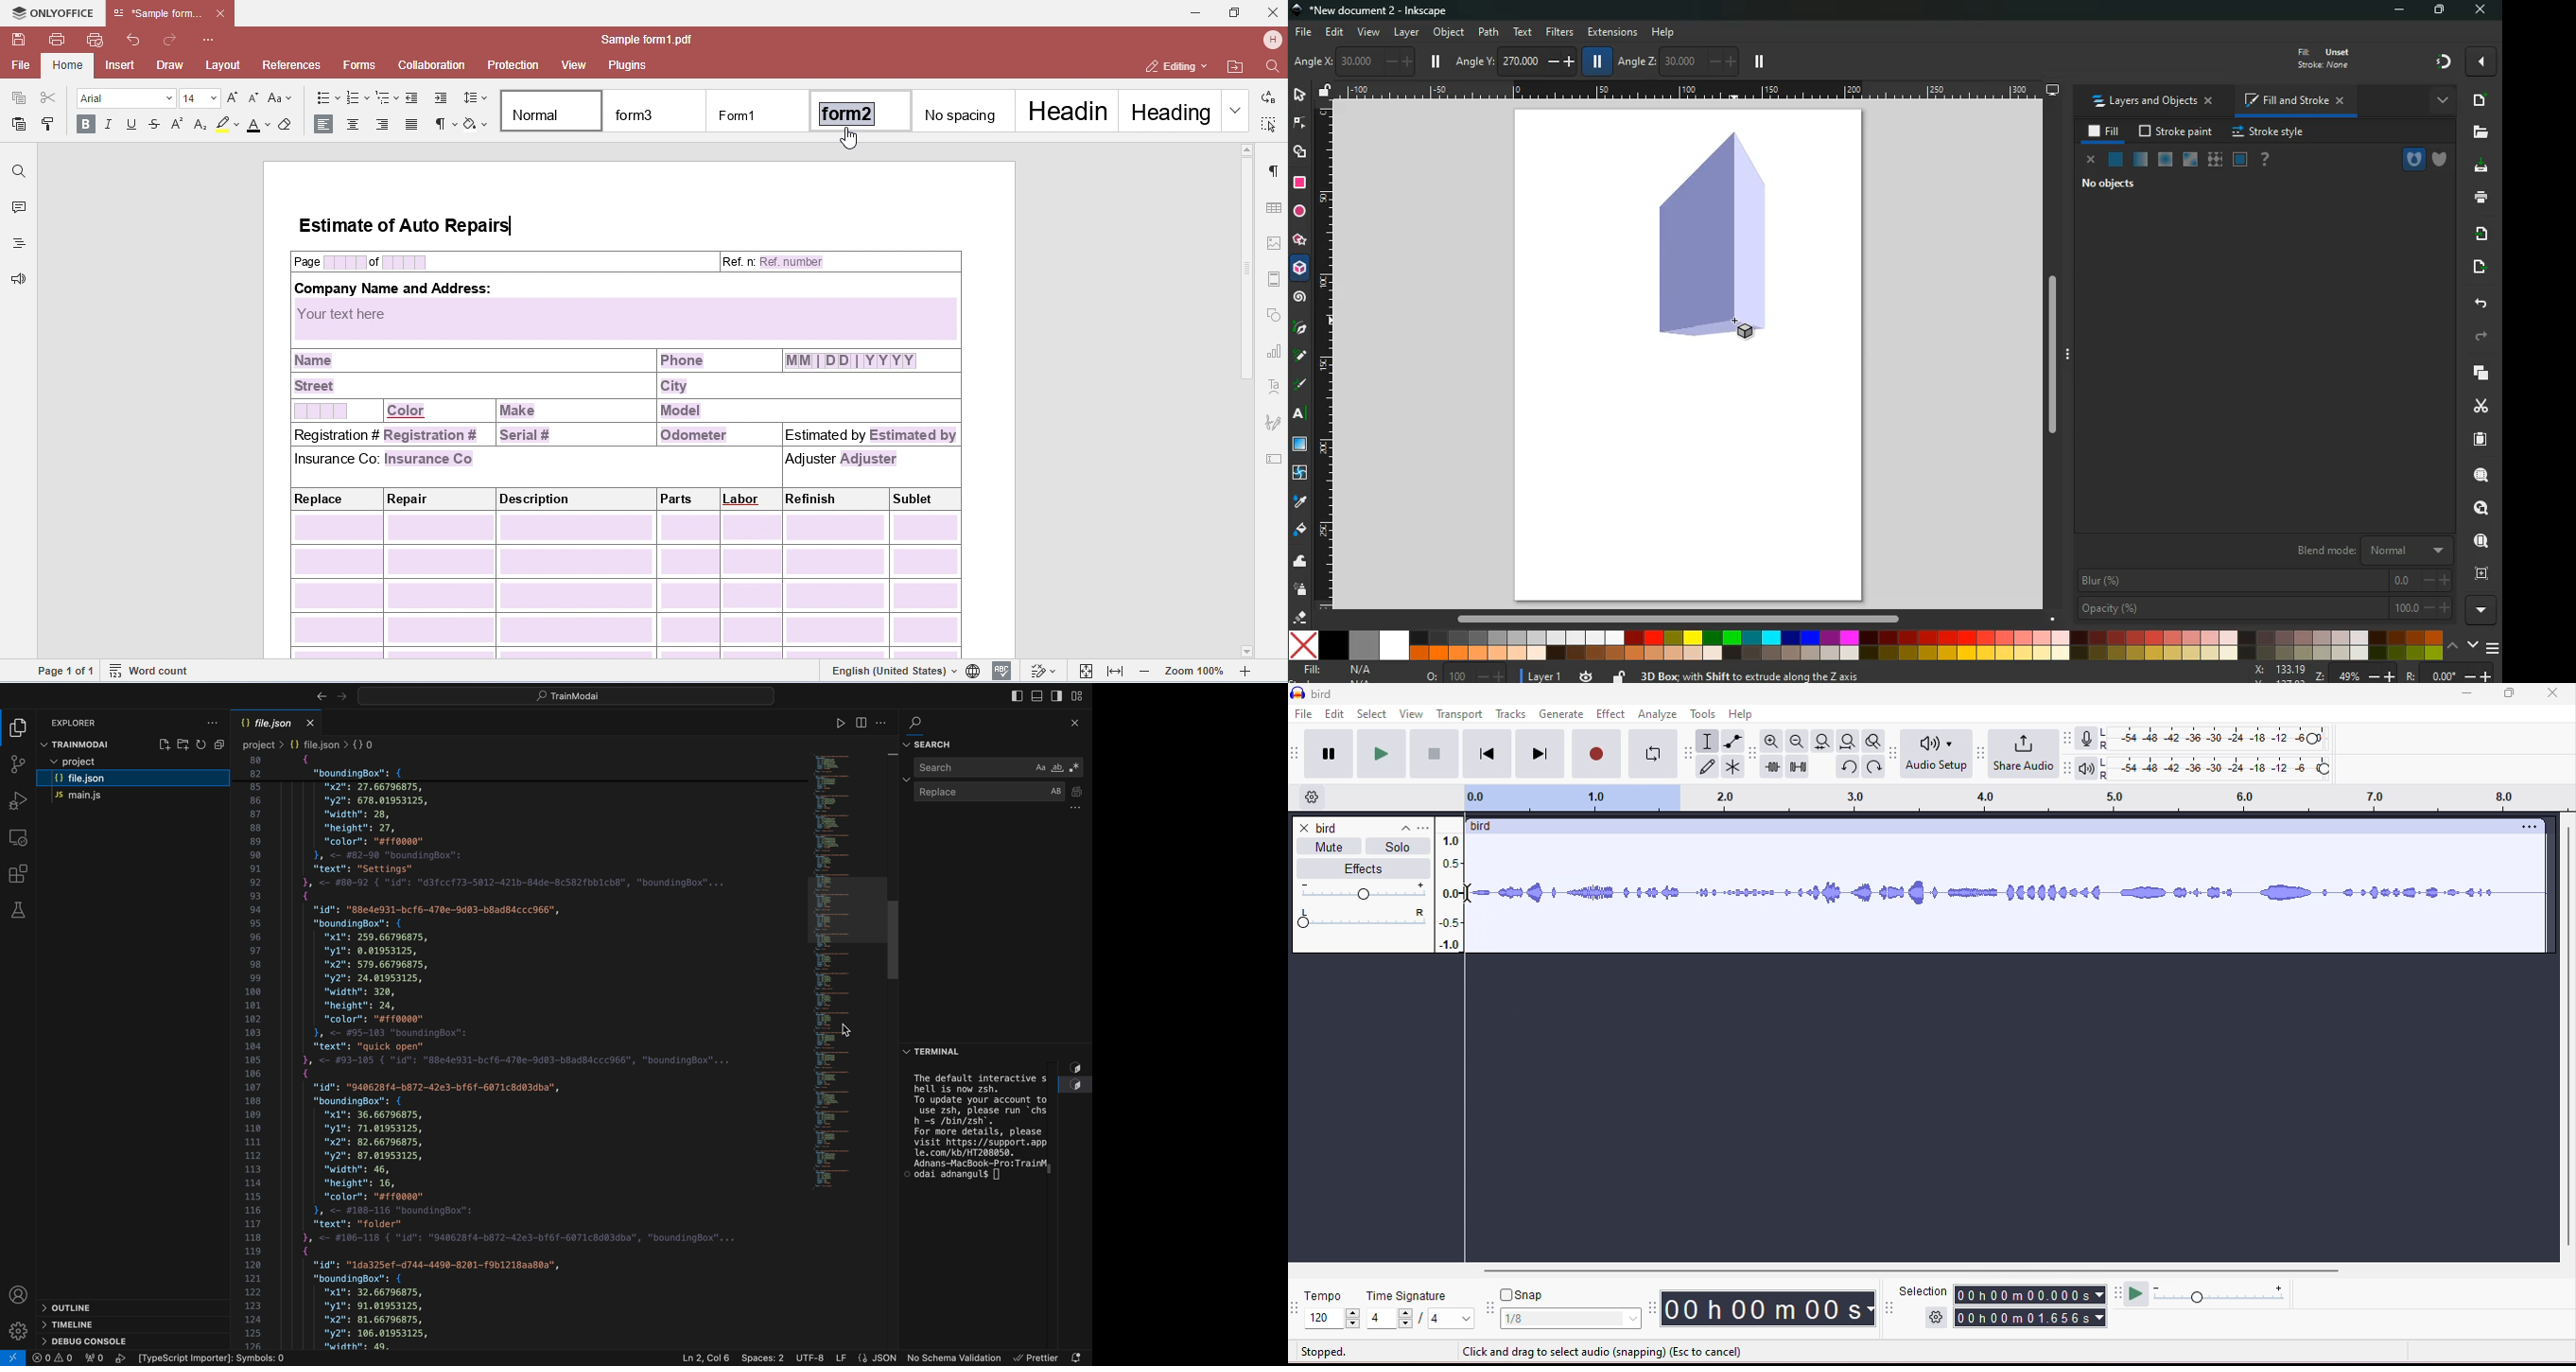 The image size is (2576, 1372). Describe the element at coordinates (1676, 619) in the screenshot. I see `Scroll bar` at that location.